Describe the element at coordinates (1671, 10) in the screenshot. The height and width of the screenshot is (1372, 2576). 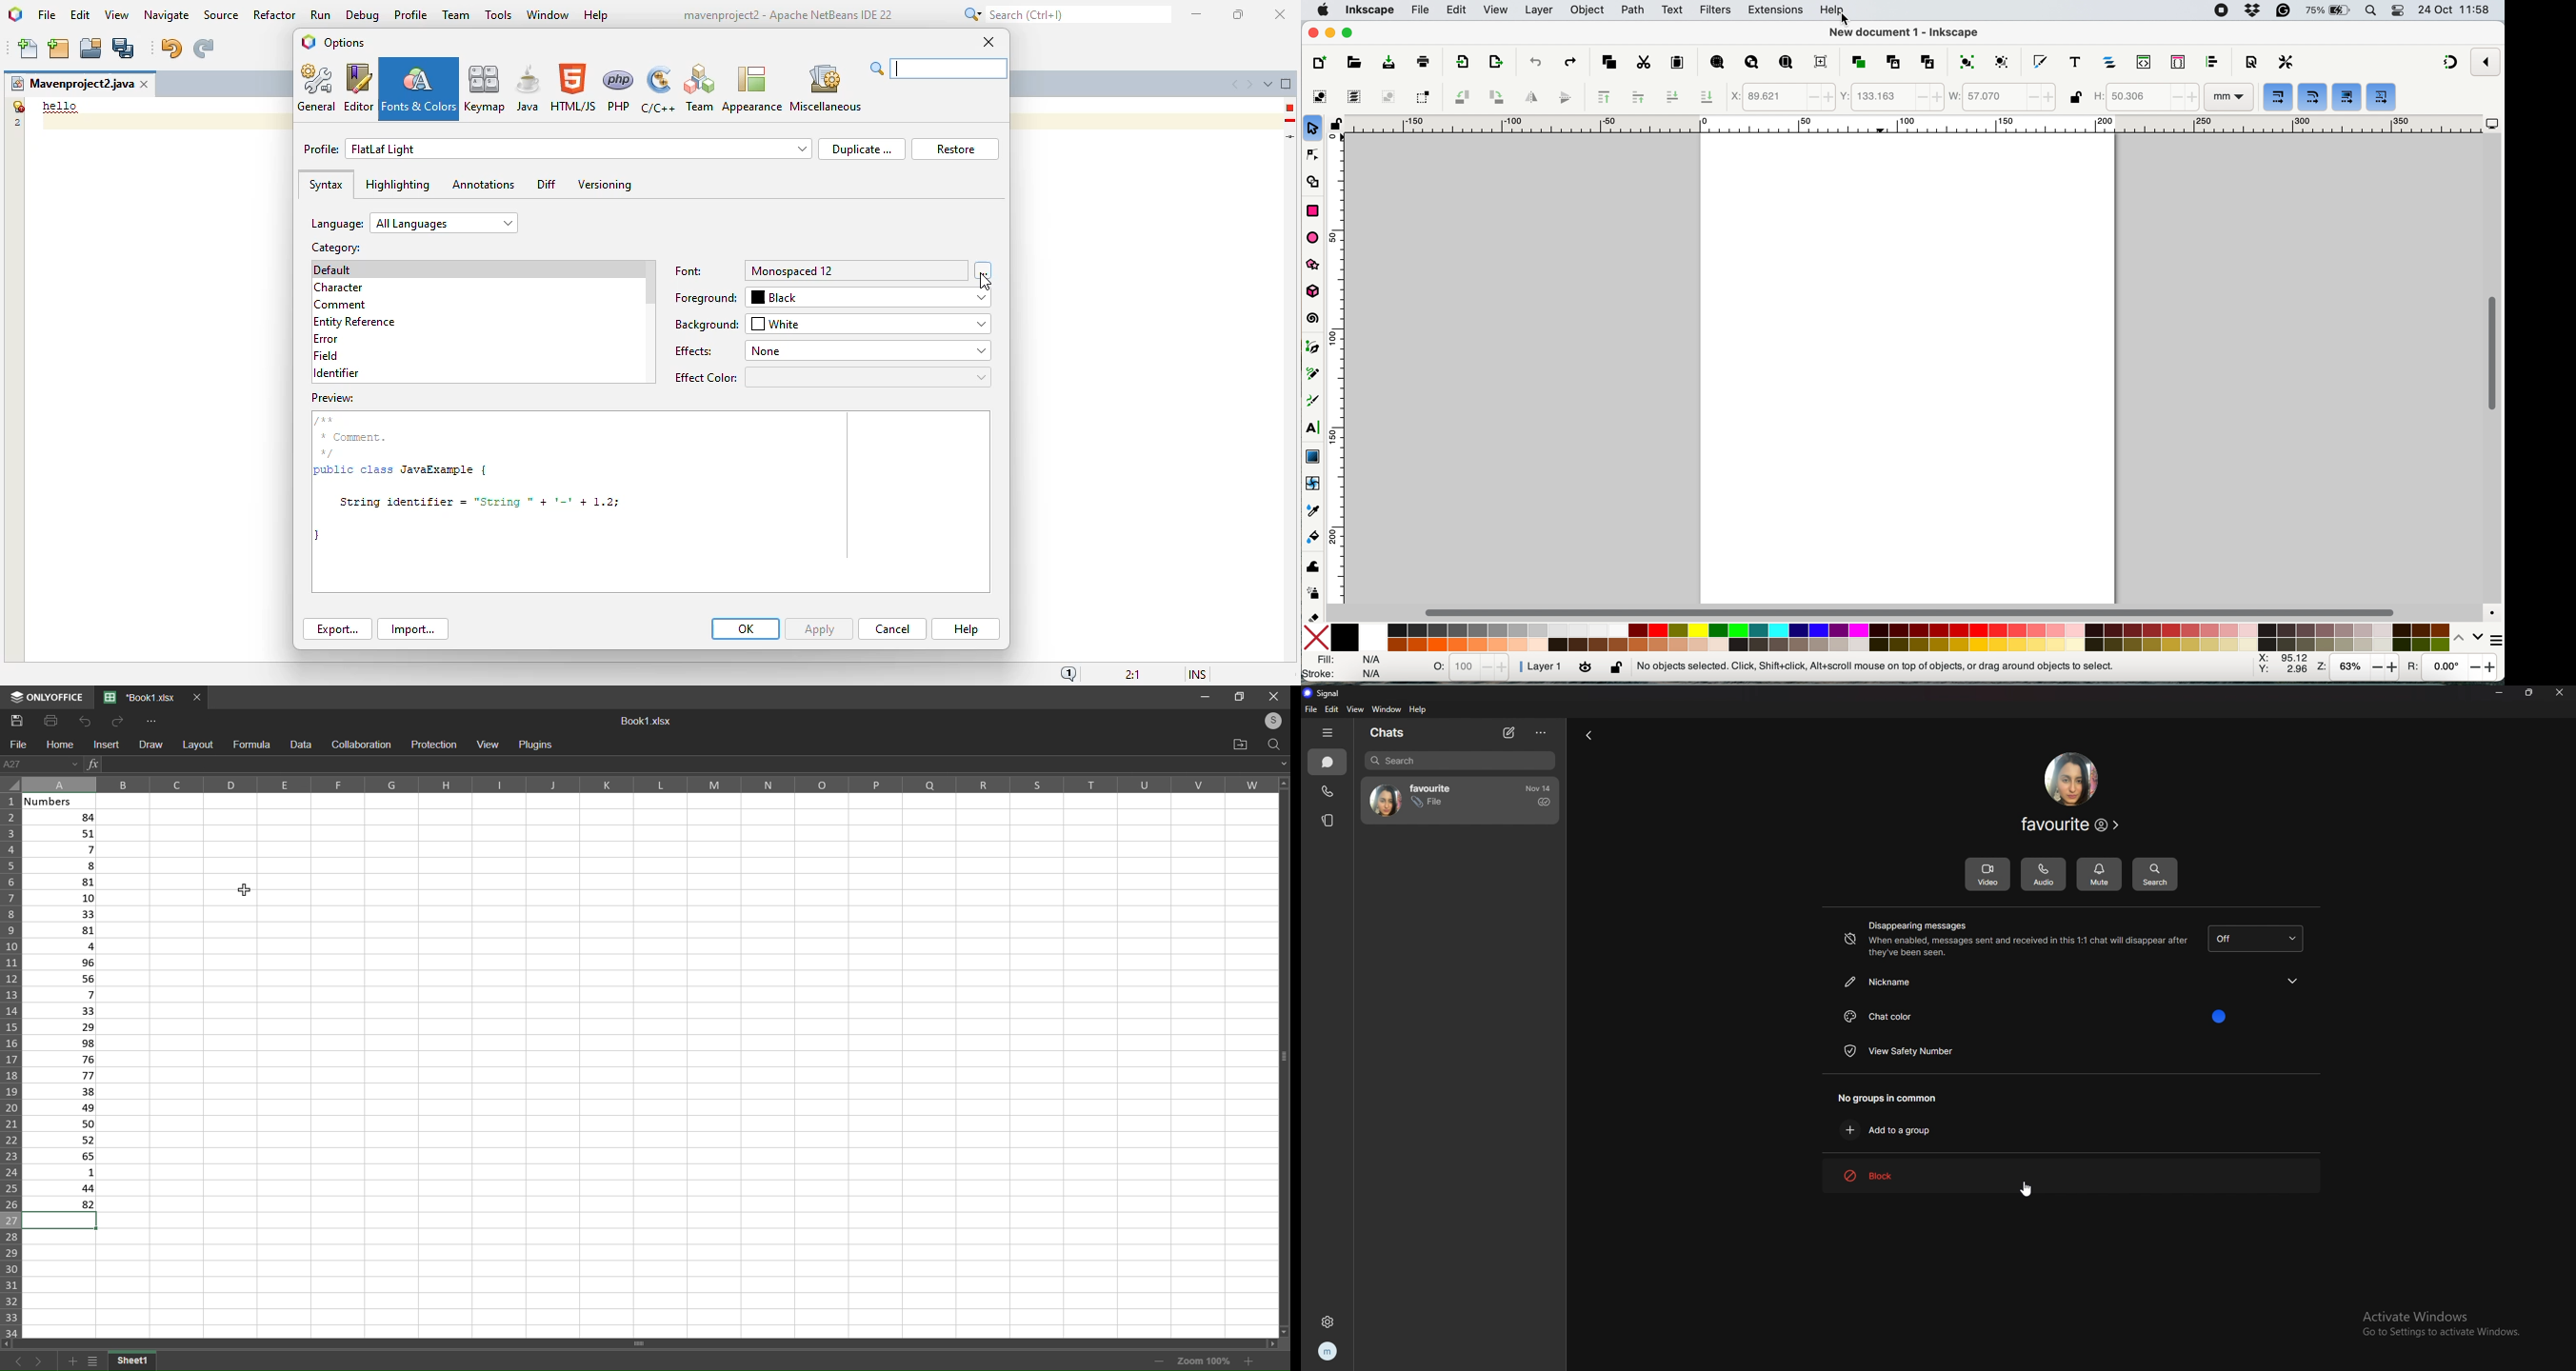
I see `text` at that location.